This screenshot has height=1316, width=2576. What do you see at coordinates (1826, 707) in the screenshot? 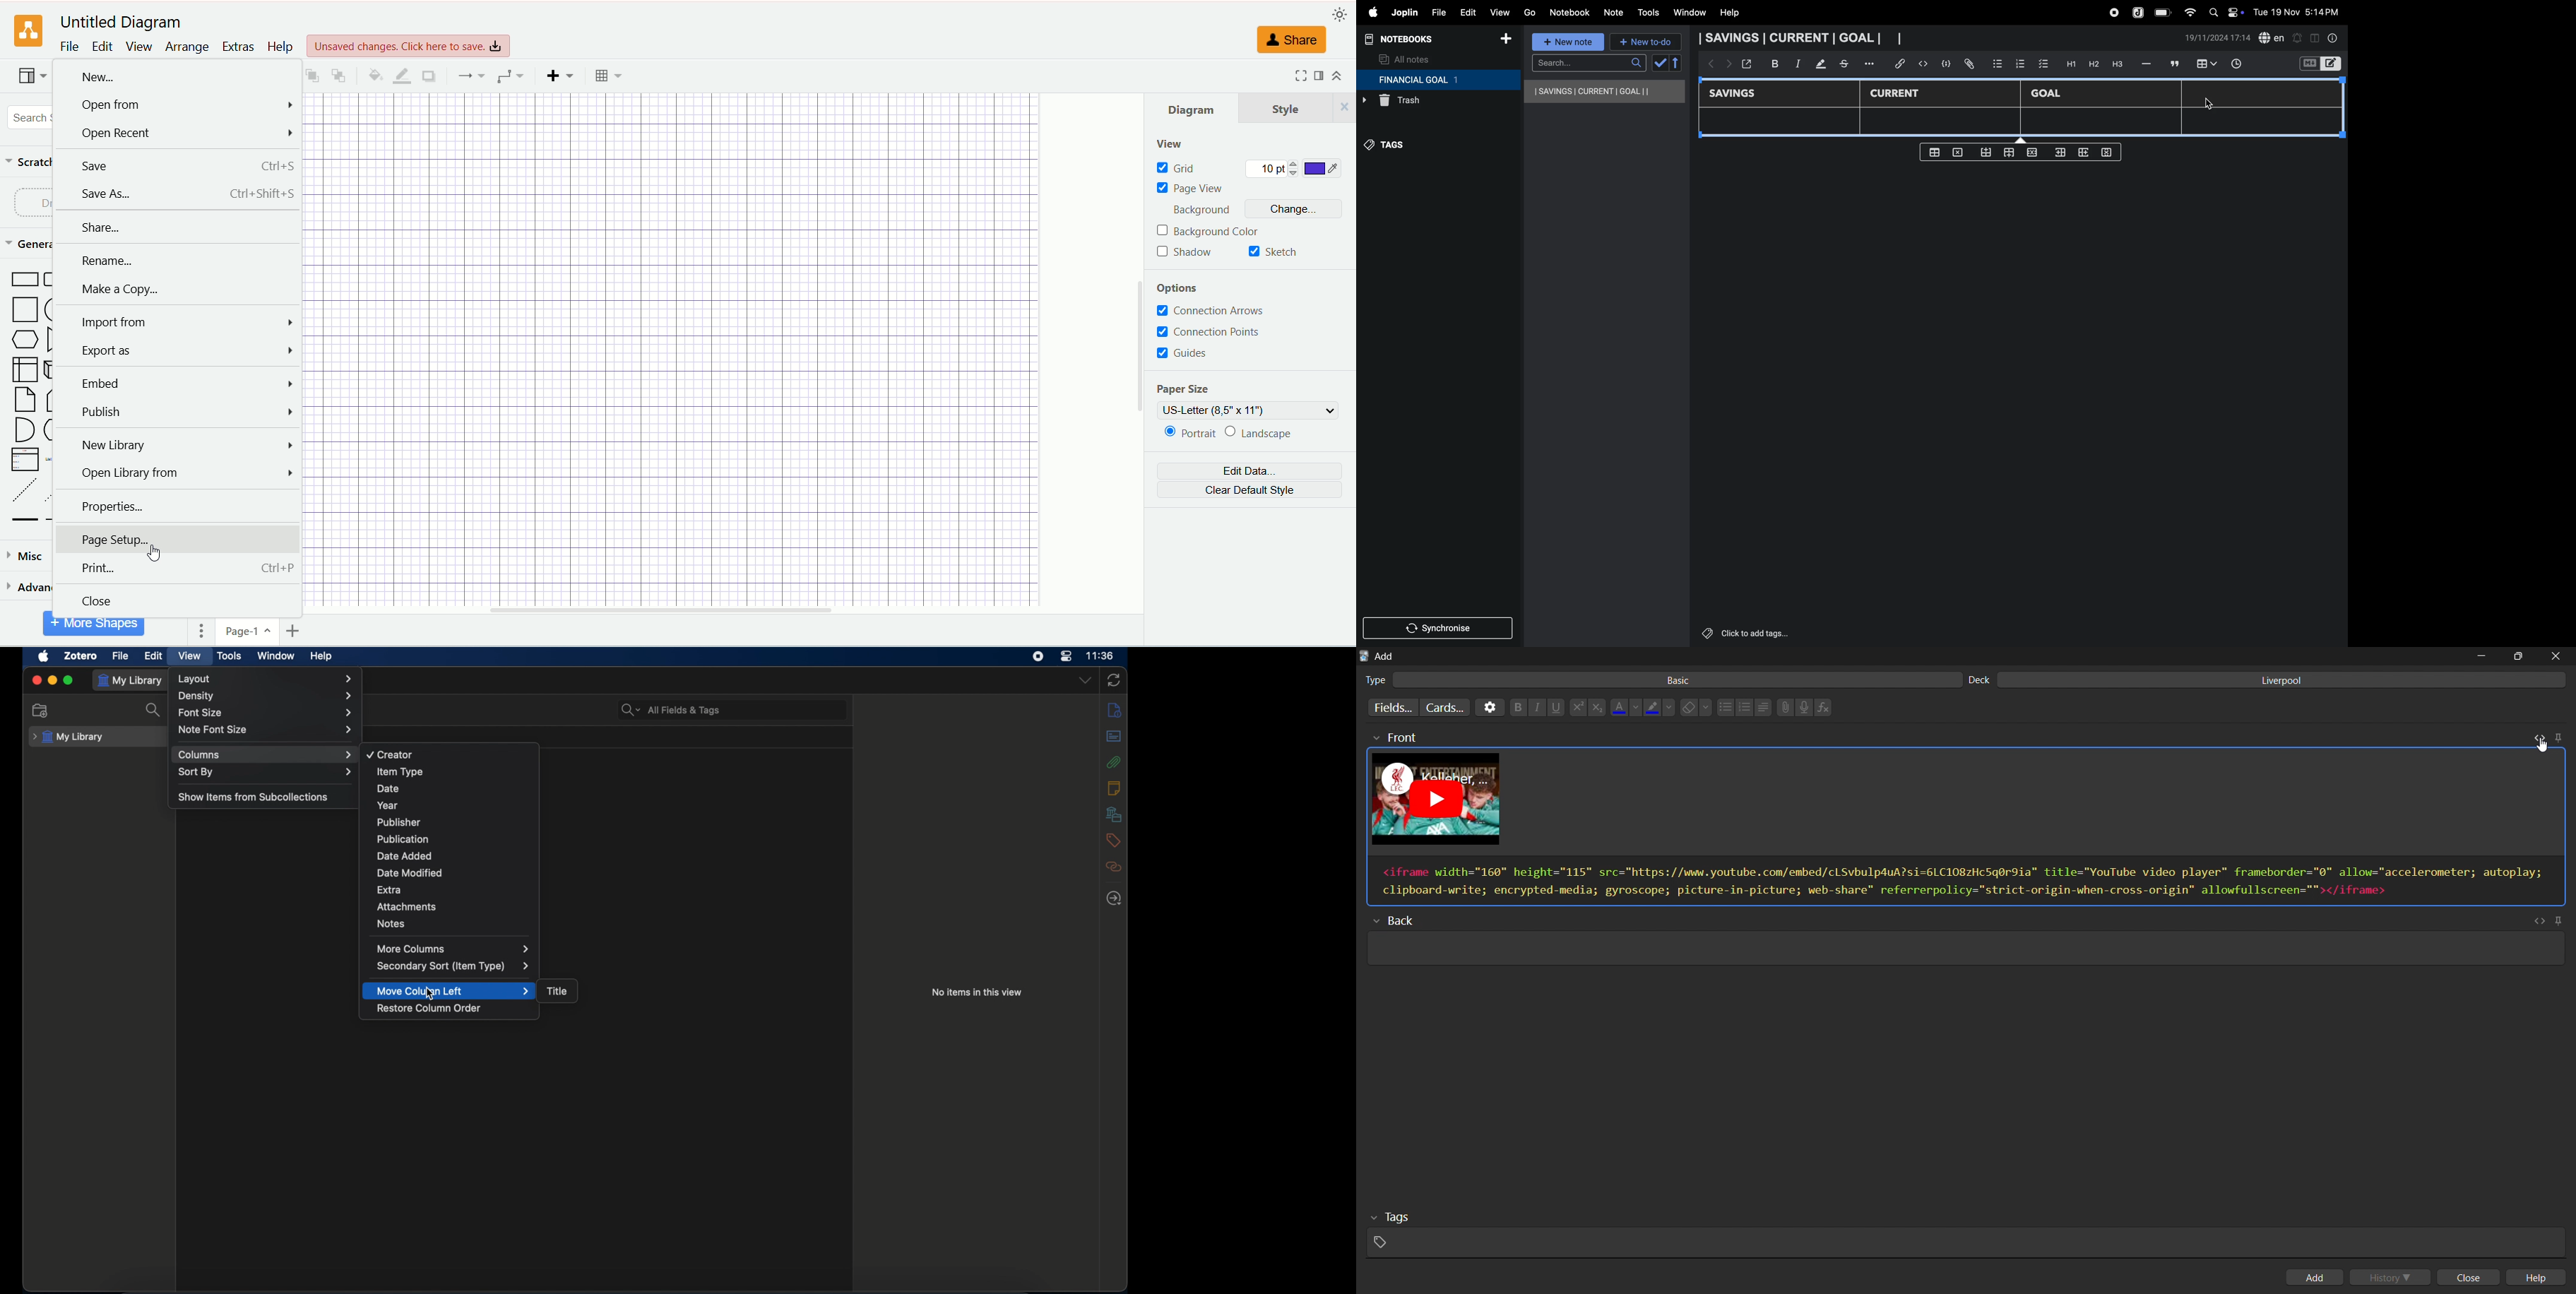
I see `insert function` at bounding box center [1826, 707].